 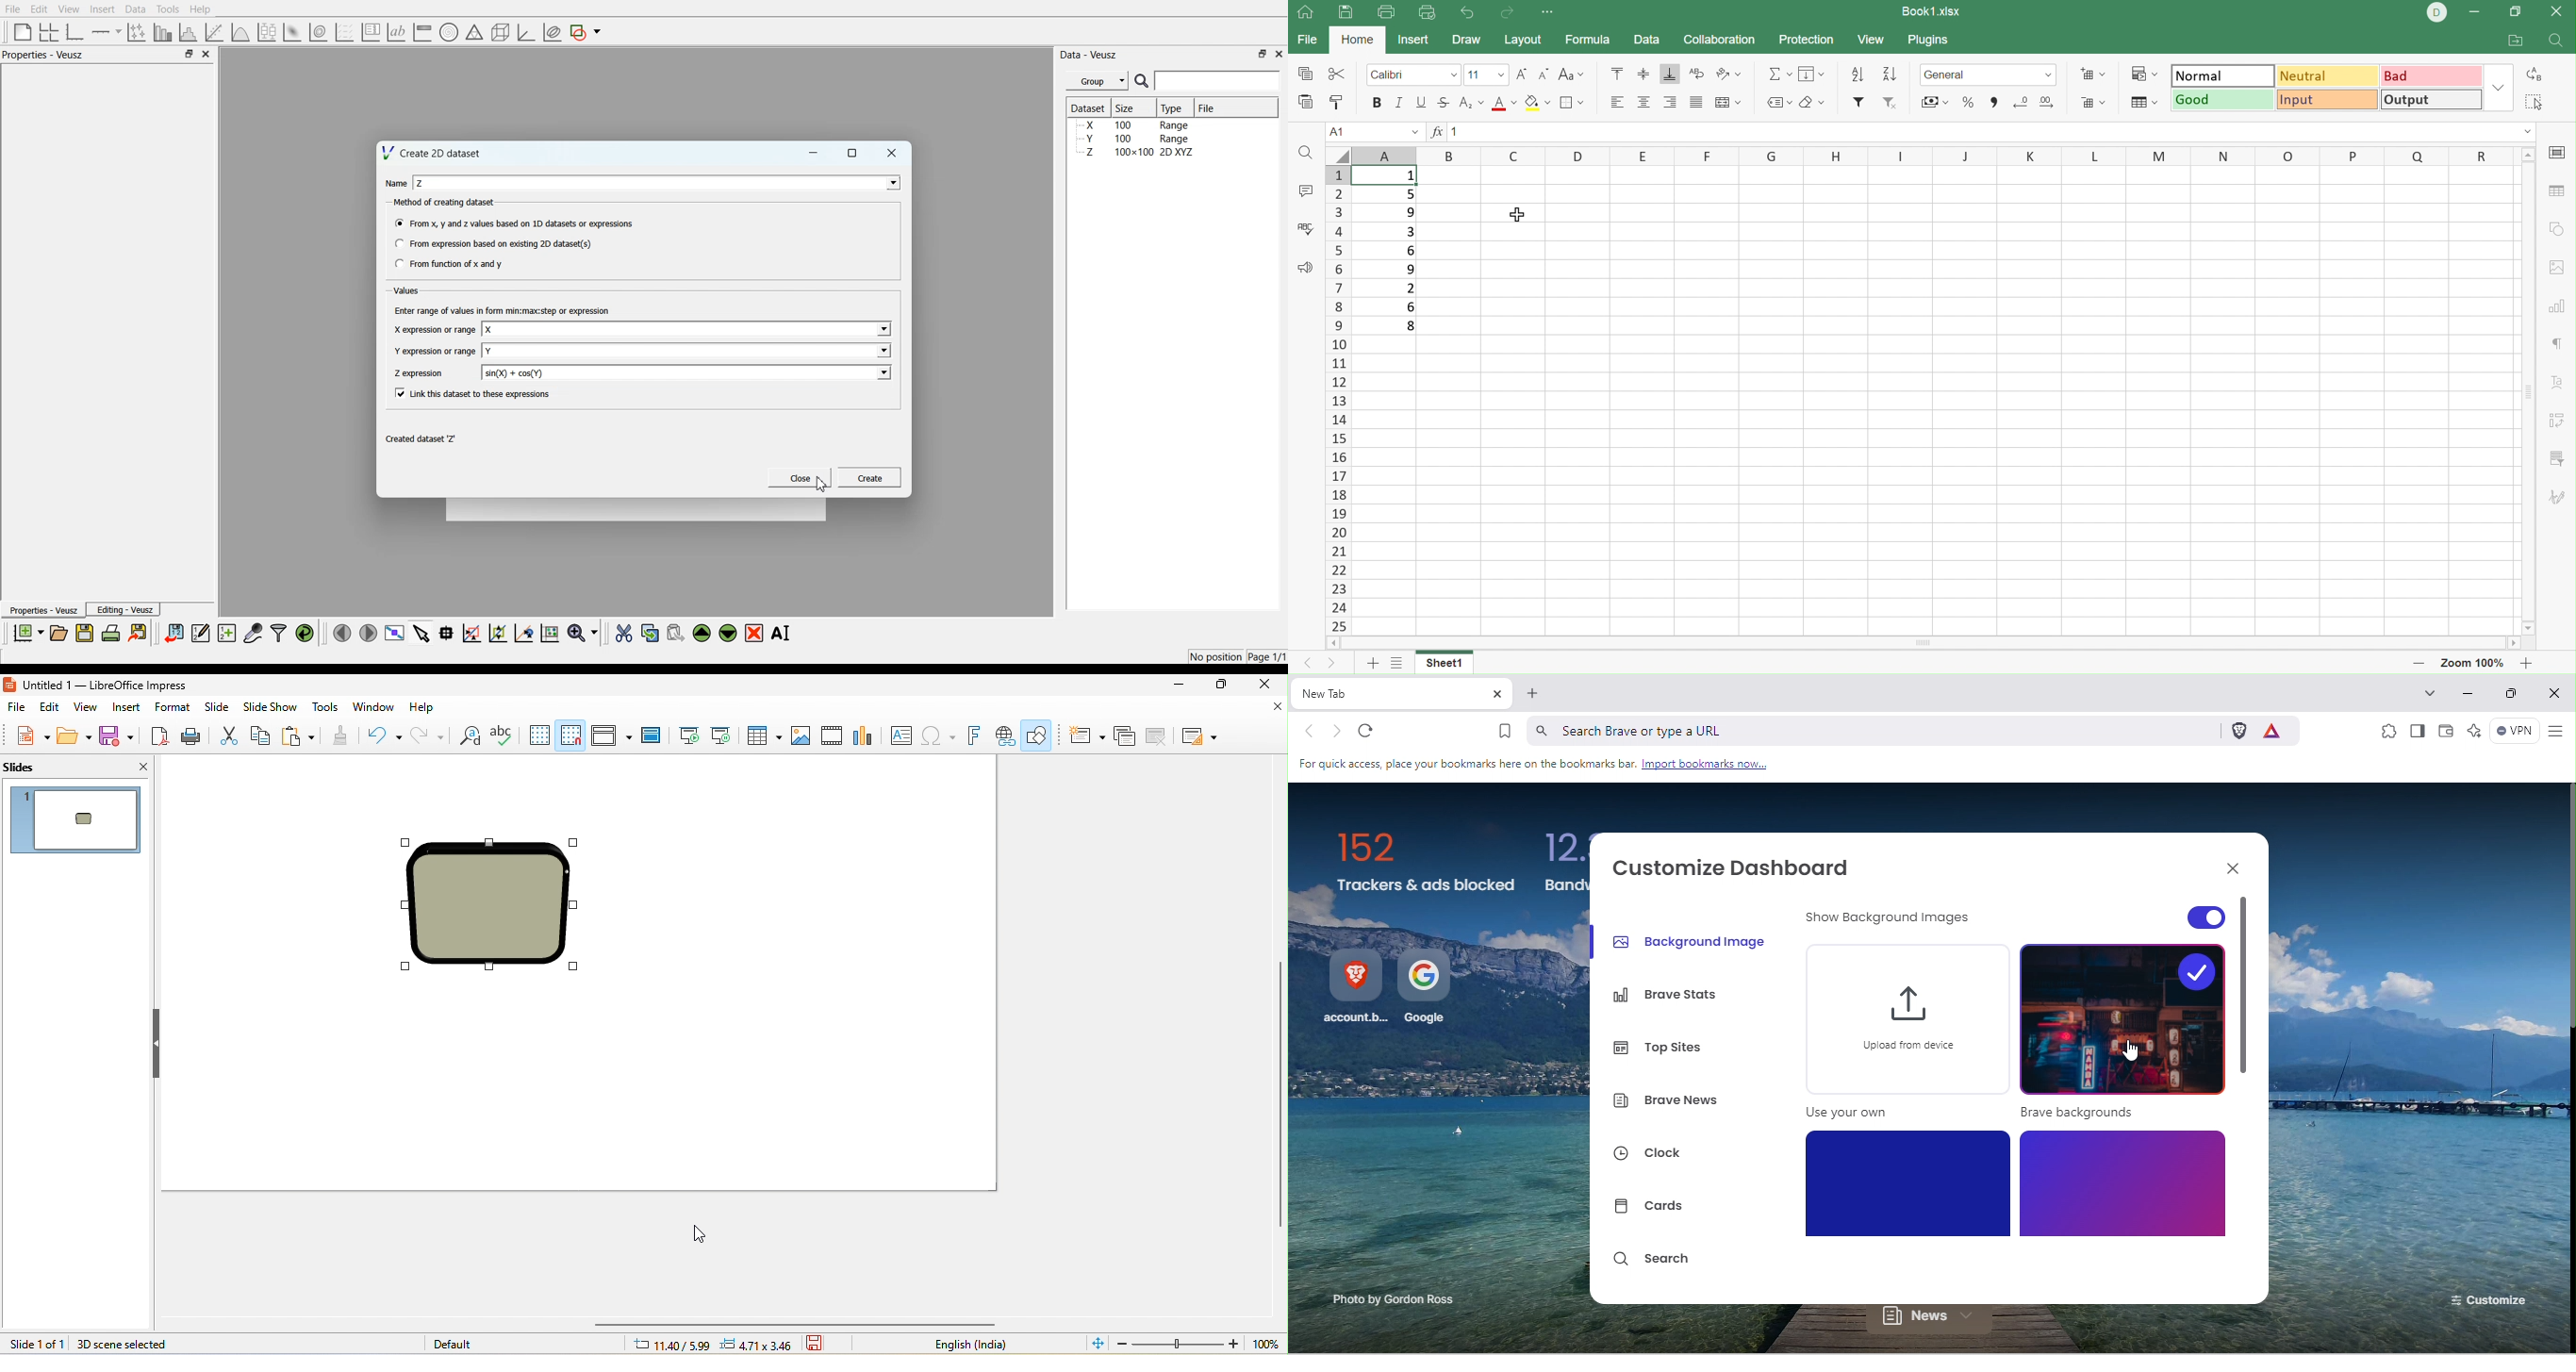 What do you see at coordinates (118, 735) in the screenshot?
I see `save` at bounding box center [118, 735].